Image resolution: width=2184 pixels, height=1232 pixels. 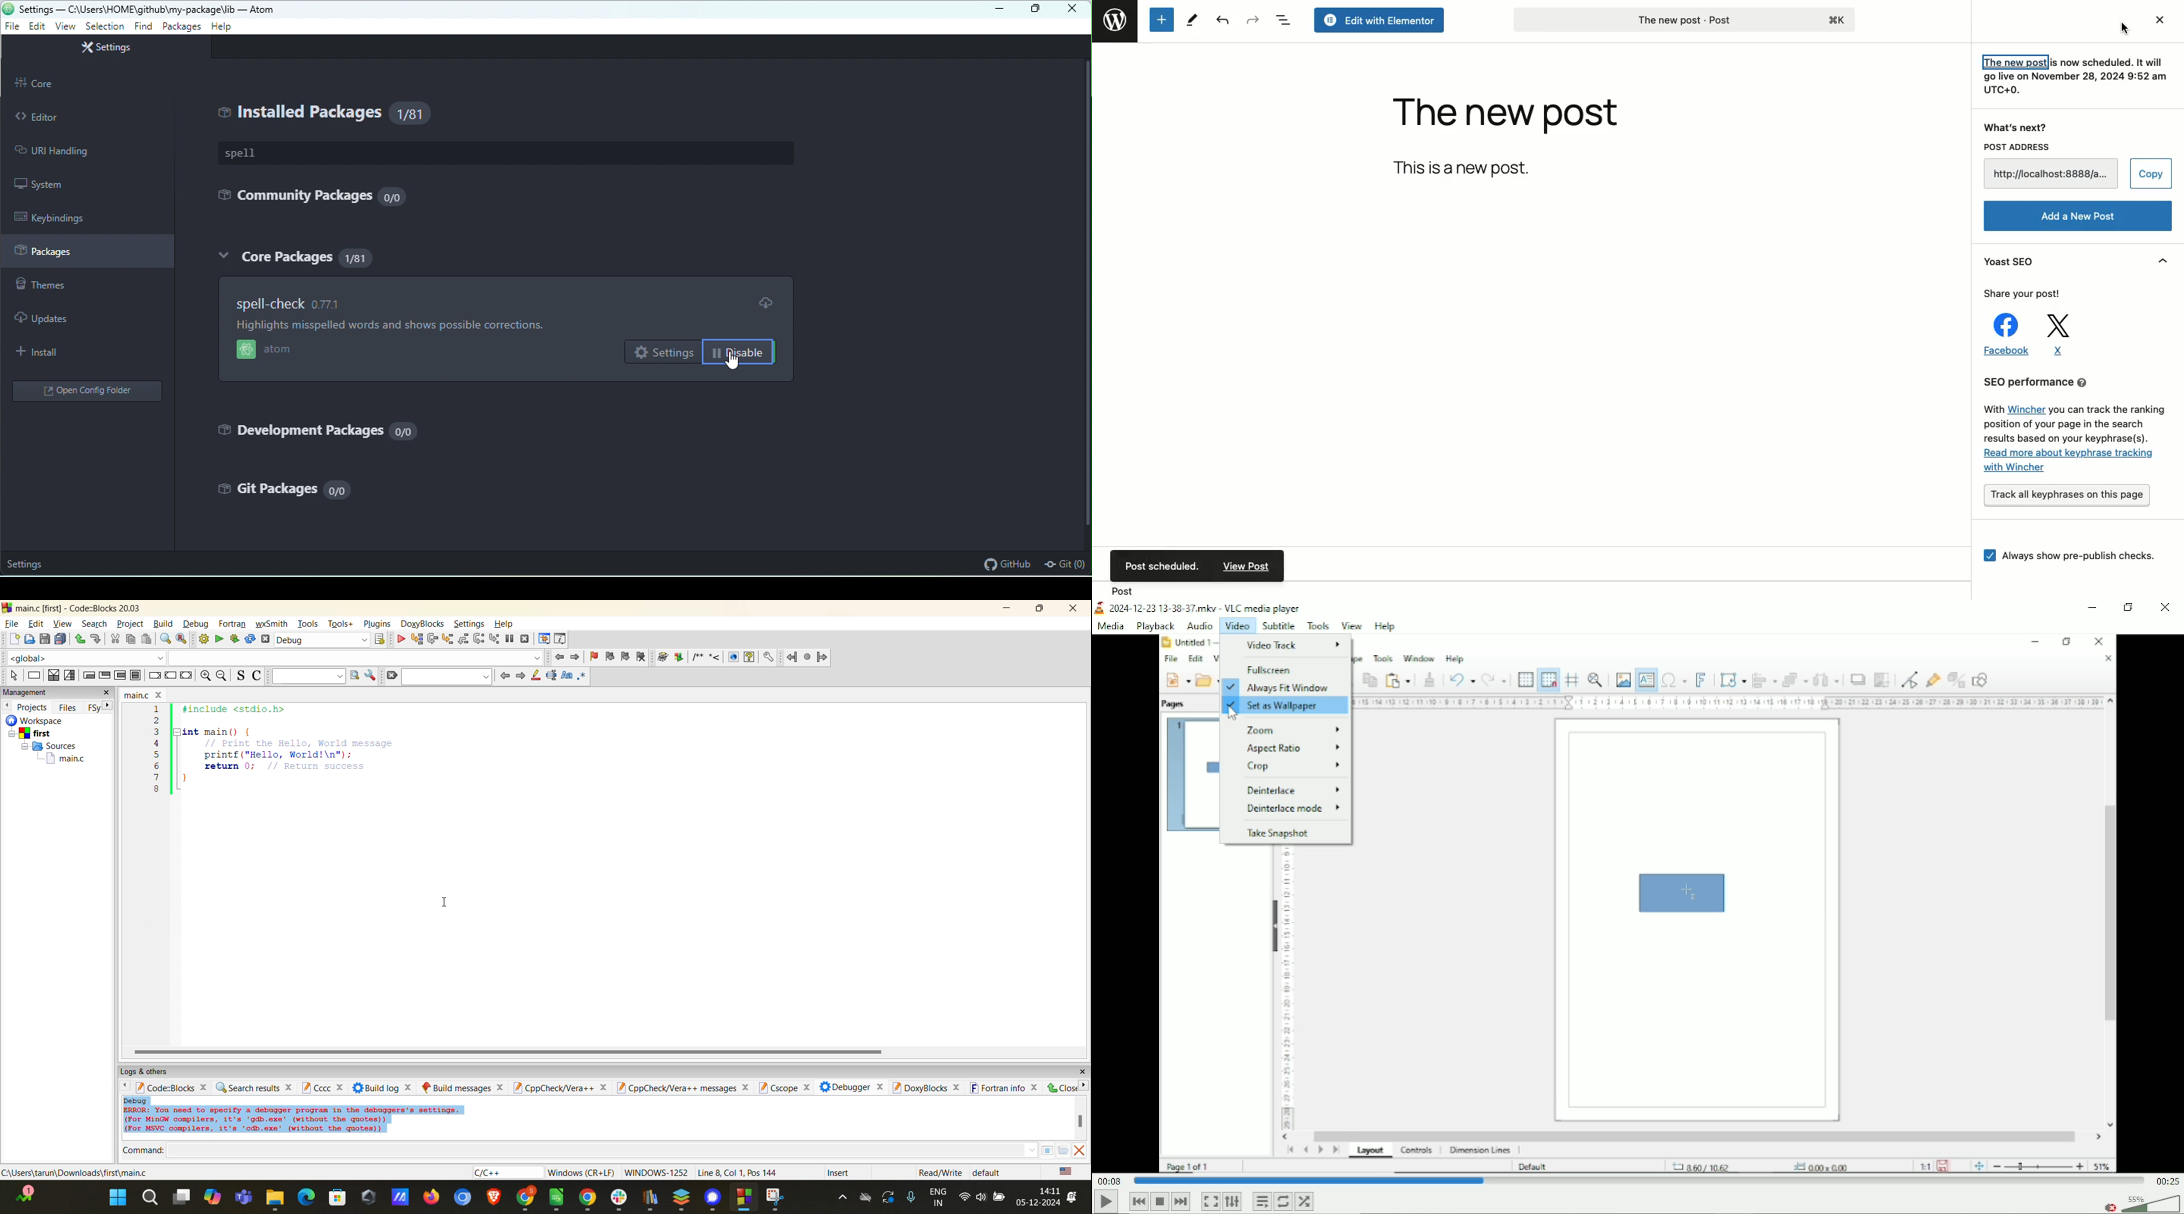 I want to click on project, so click(x=127, y=624).